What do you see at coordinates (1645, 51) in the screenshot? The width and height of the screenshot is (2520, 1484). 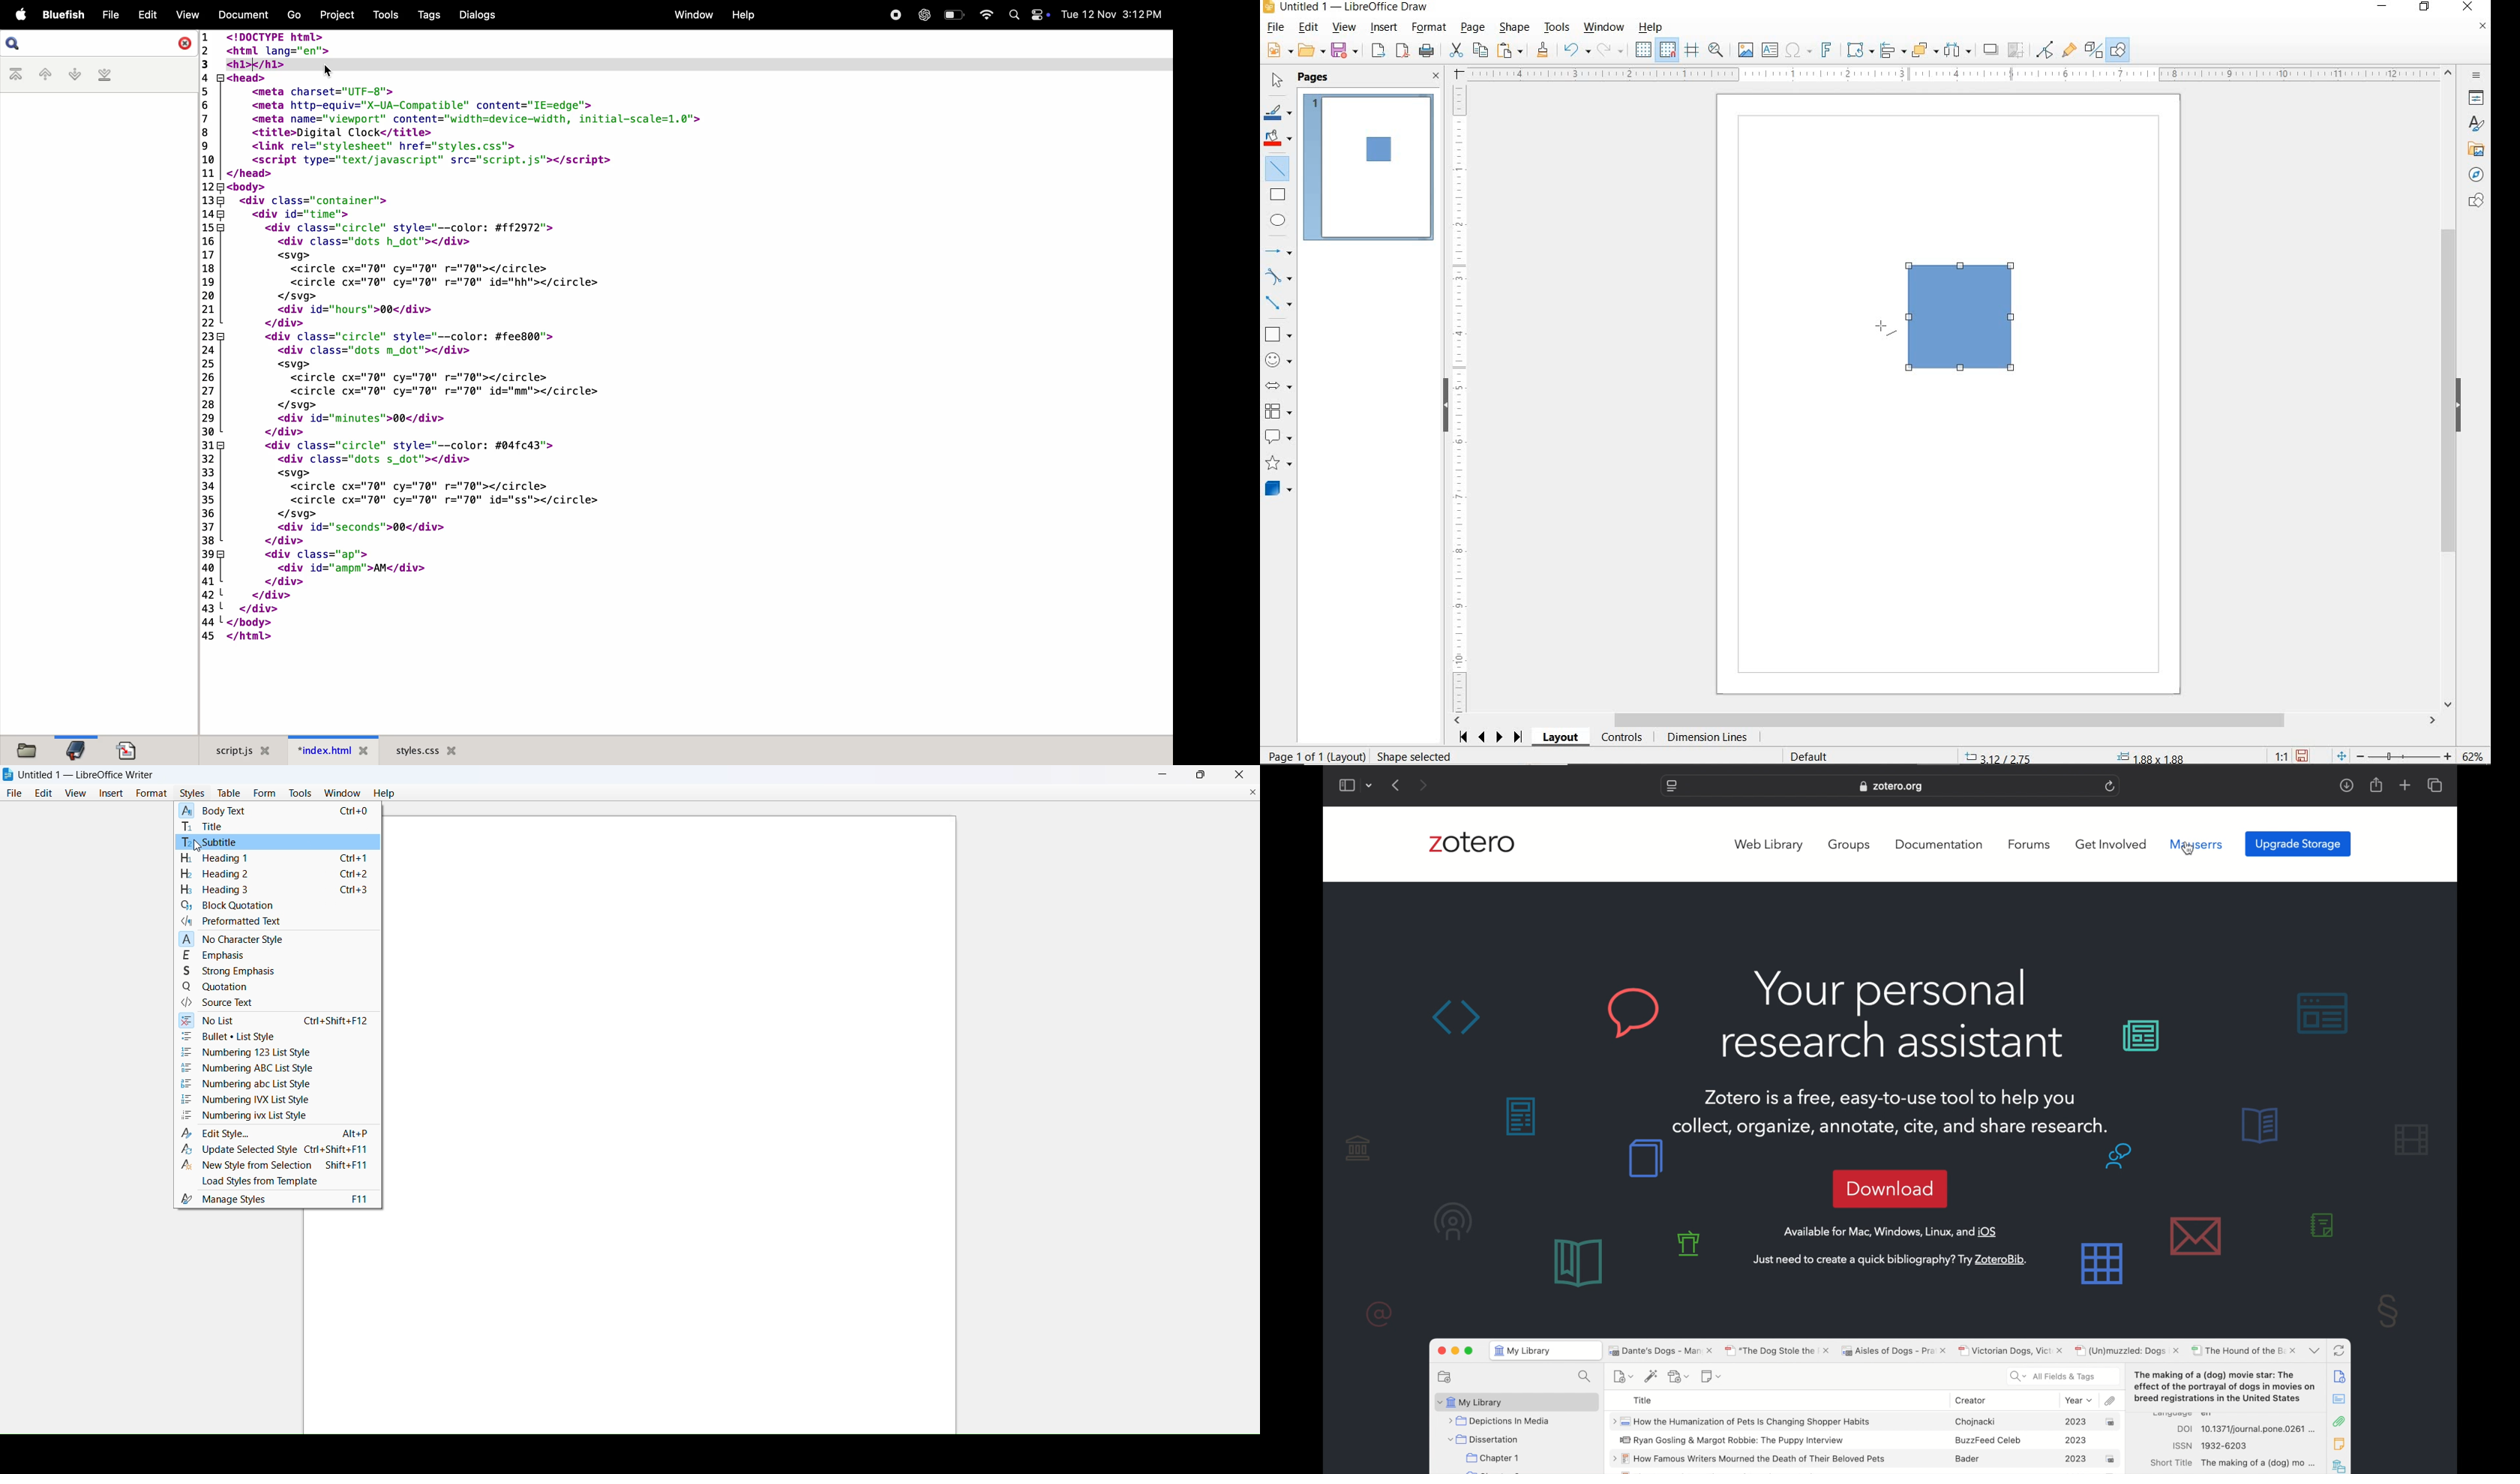 I see `DISPLAY GRID` at bounding box center [1645, 51].